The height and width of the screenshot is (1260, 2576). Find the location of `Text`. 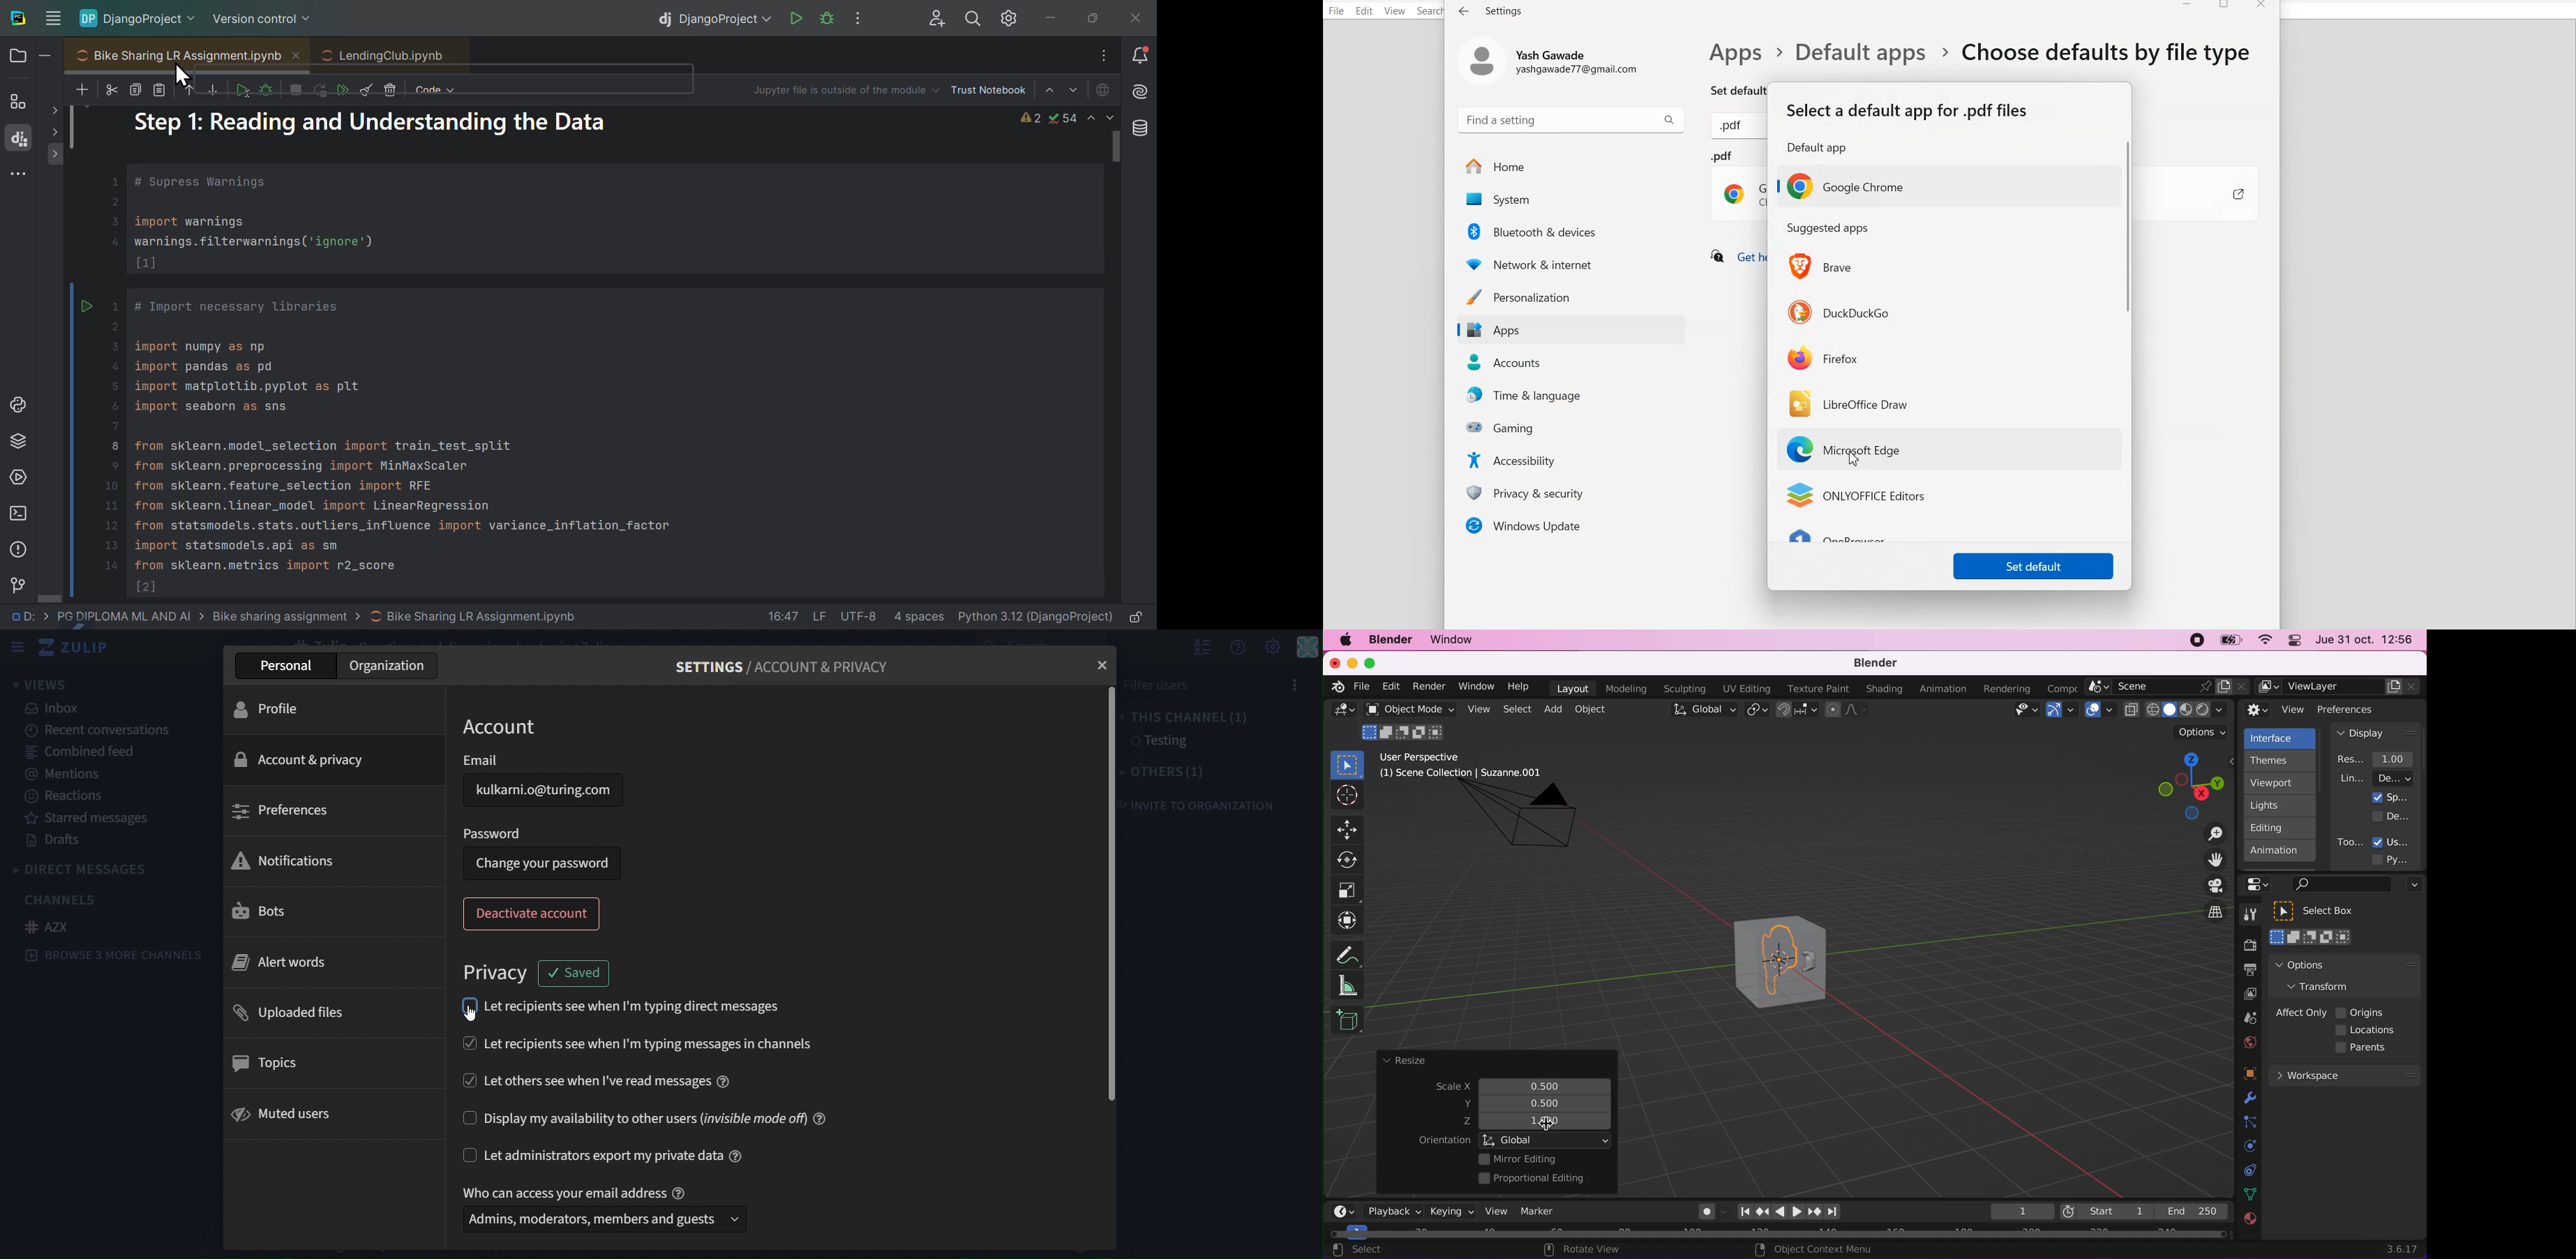

Text is located at coordinates (1908, 127).